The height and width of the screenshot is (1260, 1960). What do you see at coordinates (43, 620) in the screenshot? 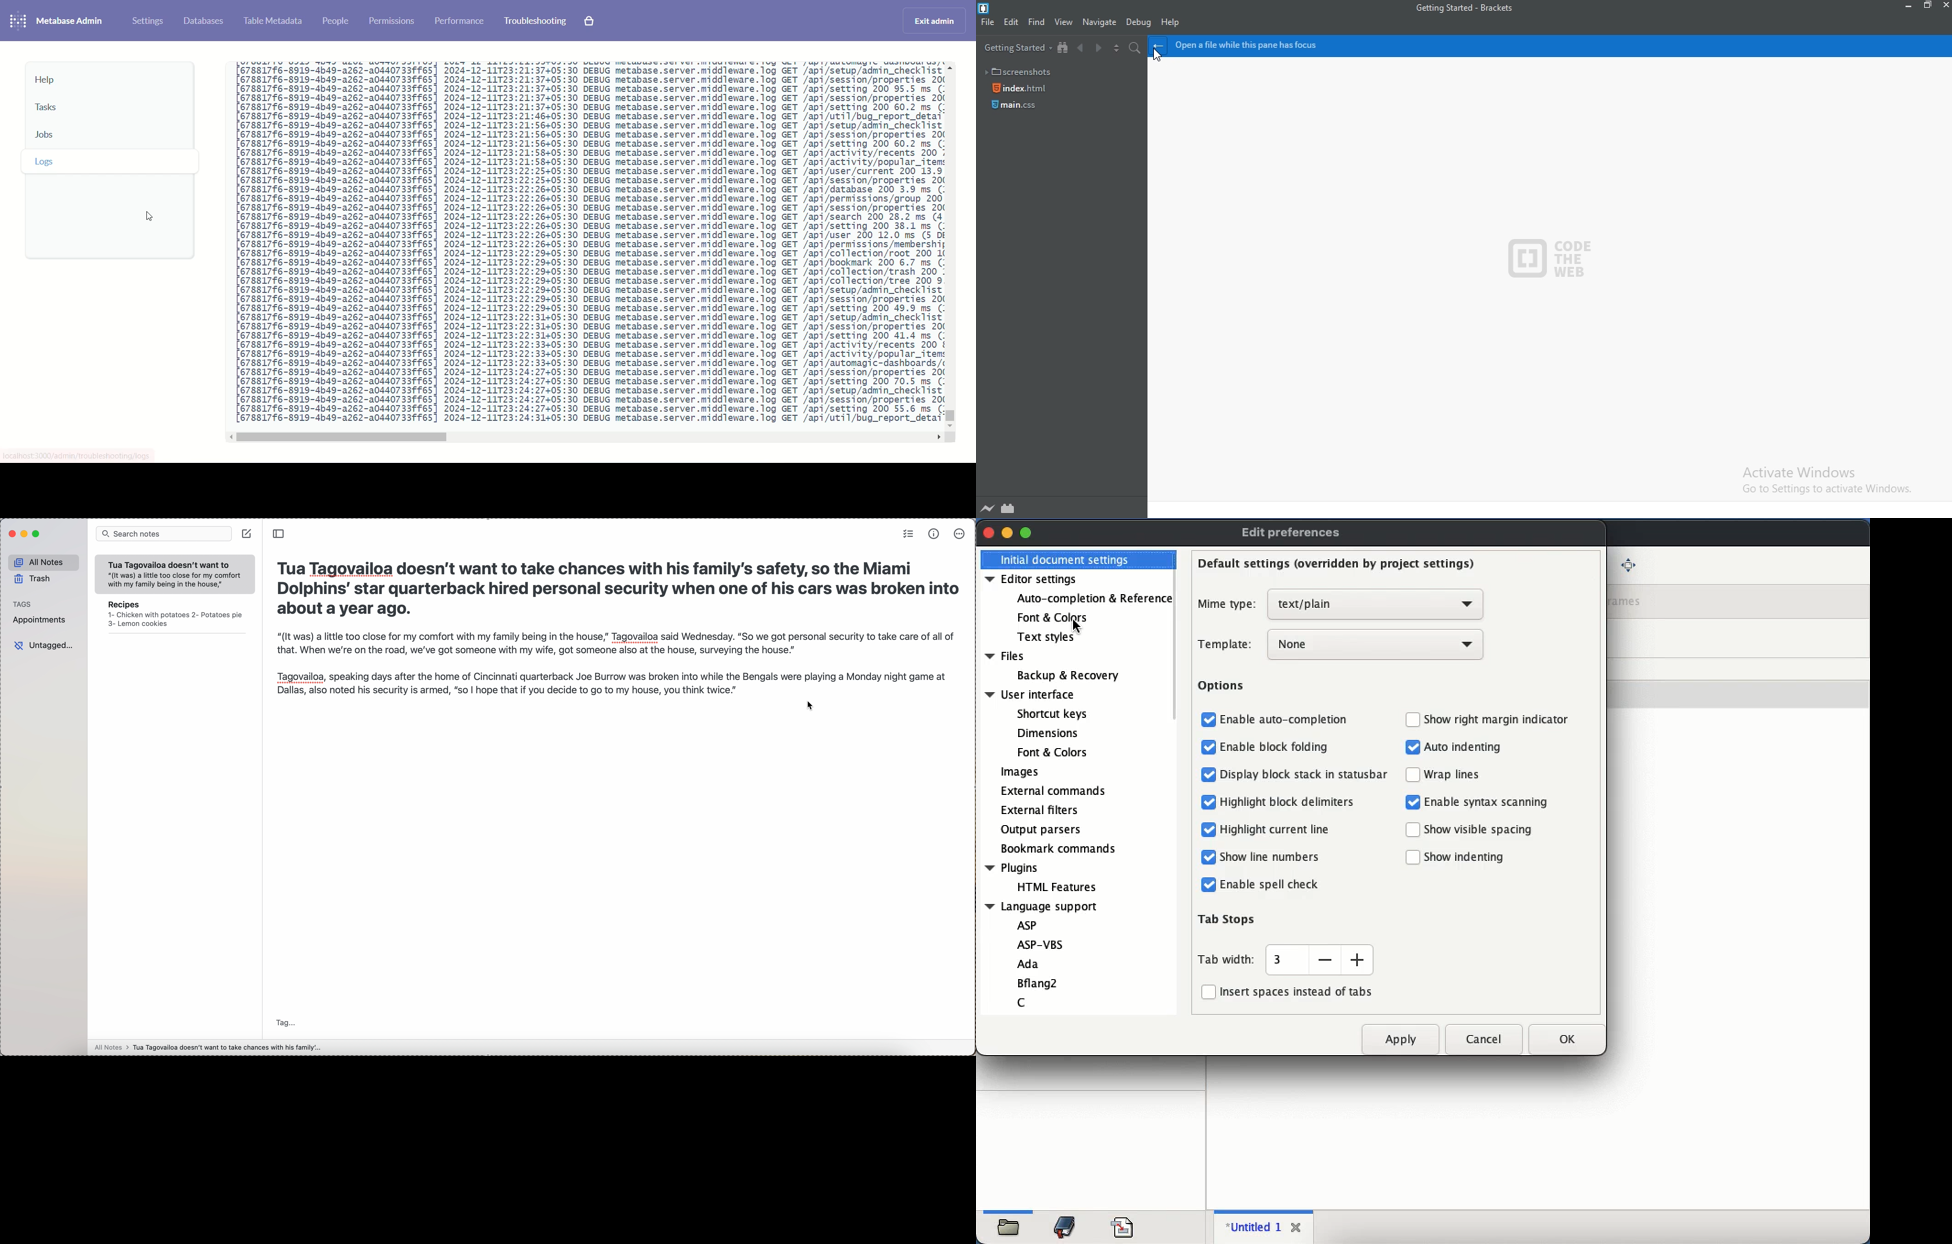
I see `appointments` at bounding box center [43, 620].